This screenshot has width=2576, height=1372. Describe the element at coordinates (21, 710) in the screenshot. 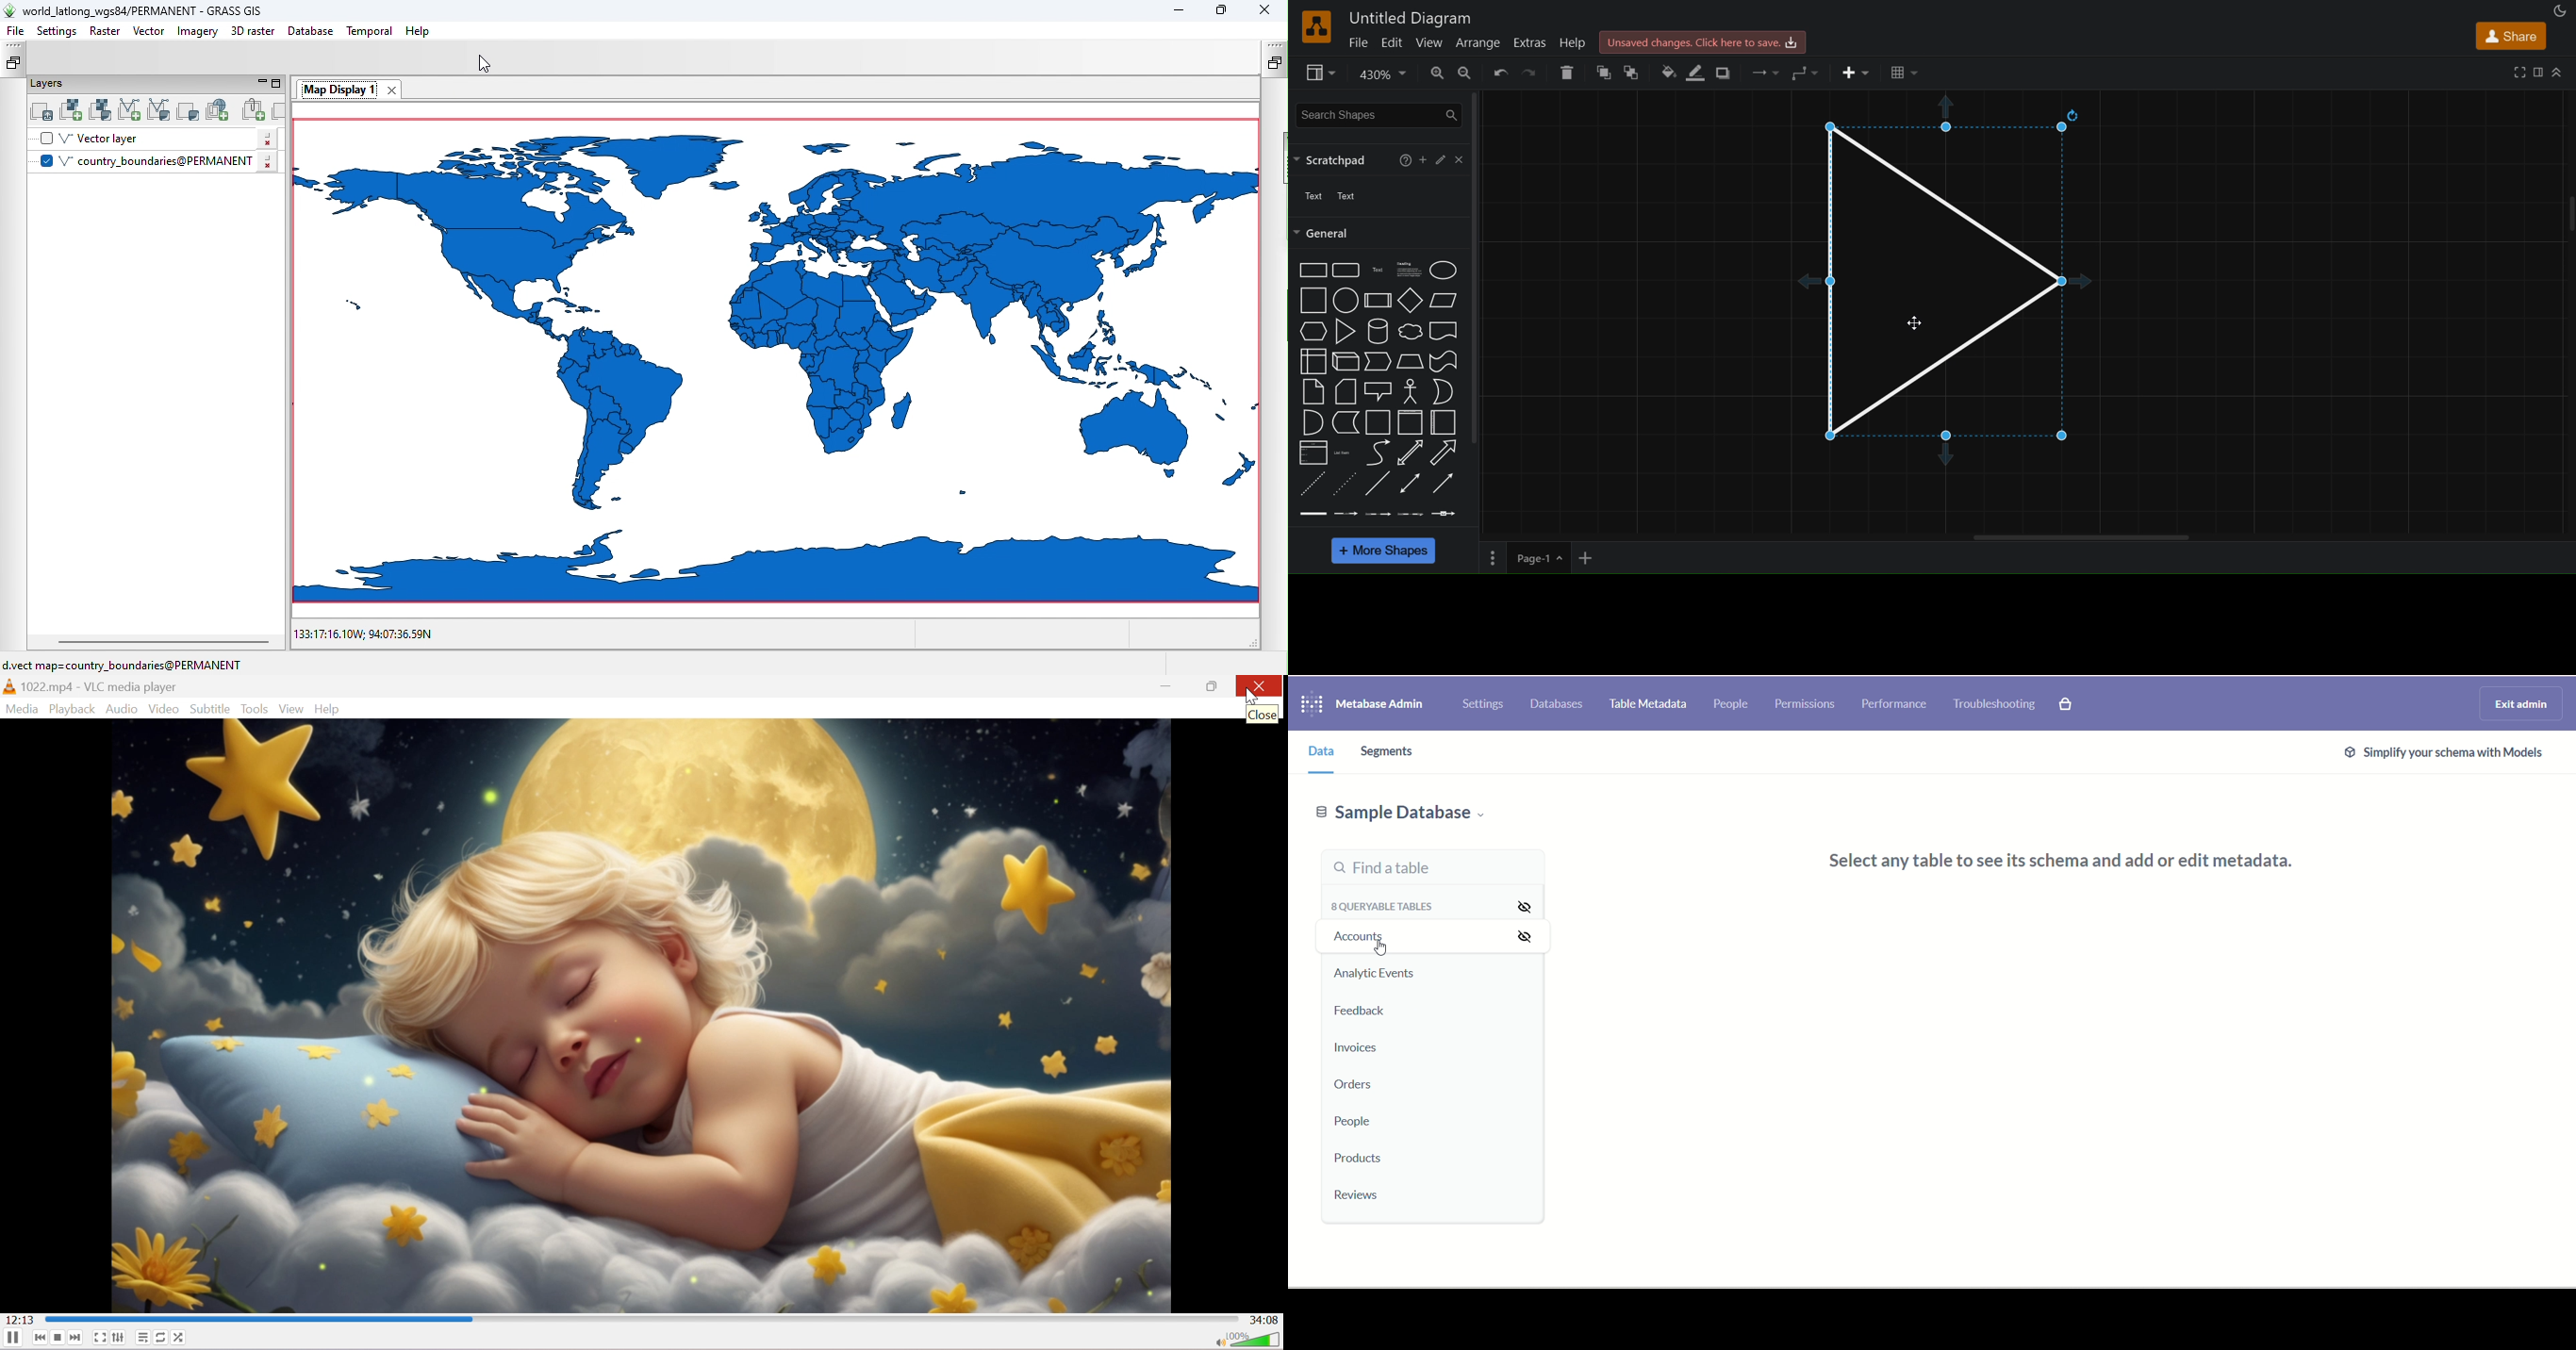

I see `Media` at that location.